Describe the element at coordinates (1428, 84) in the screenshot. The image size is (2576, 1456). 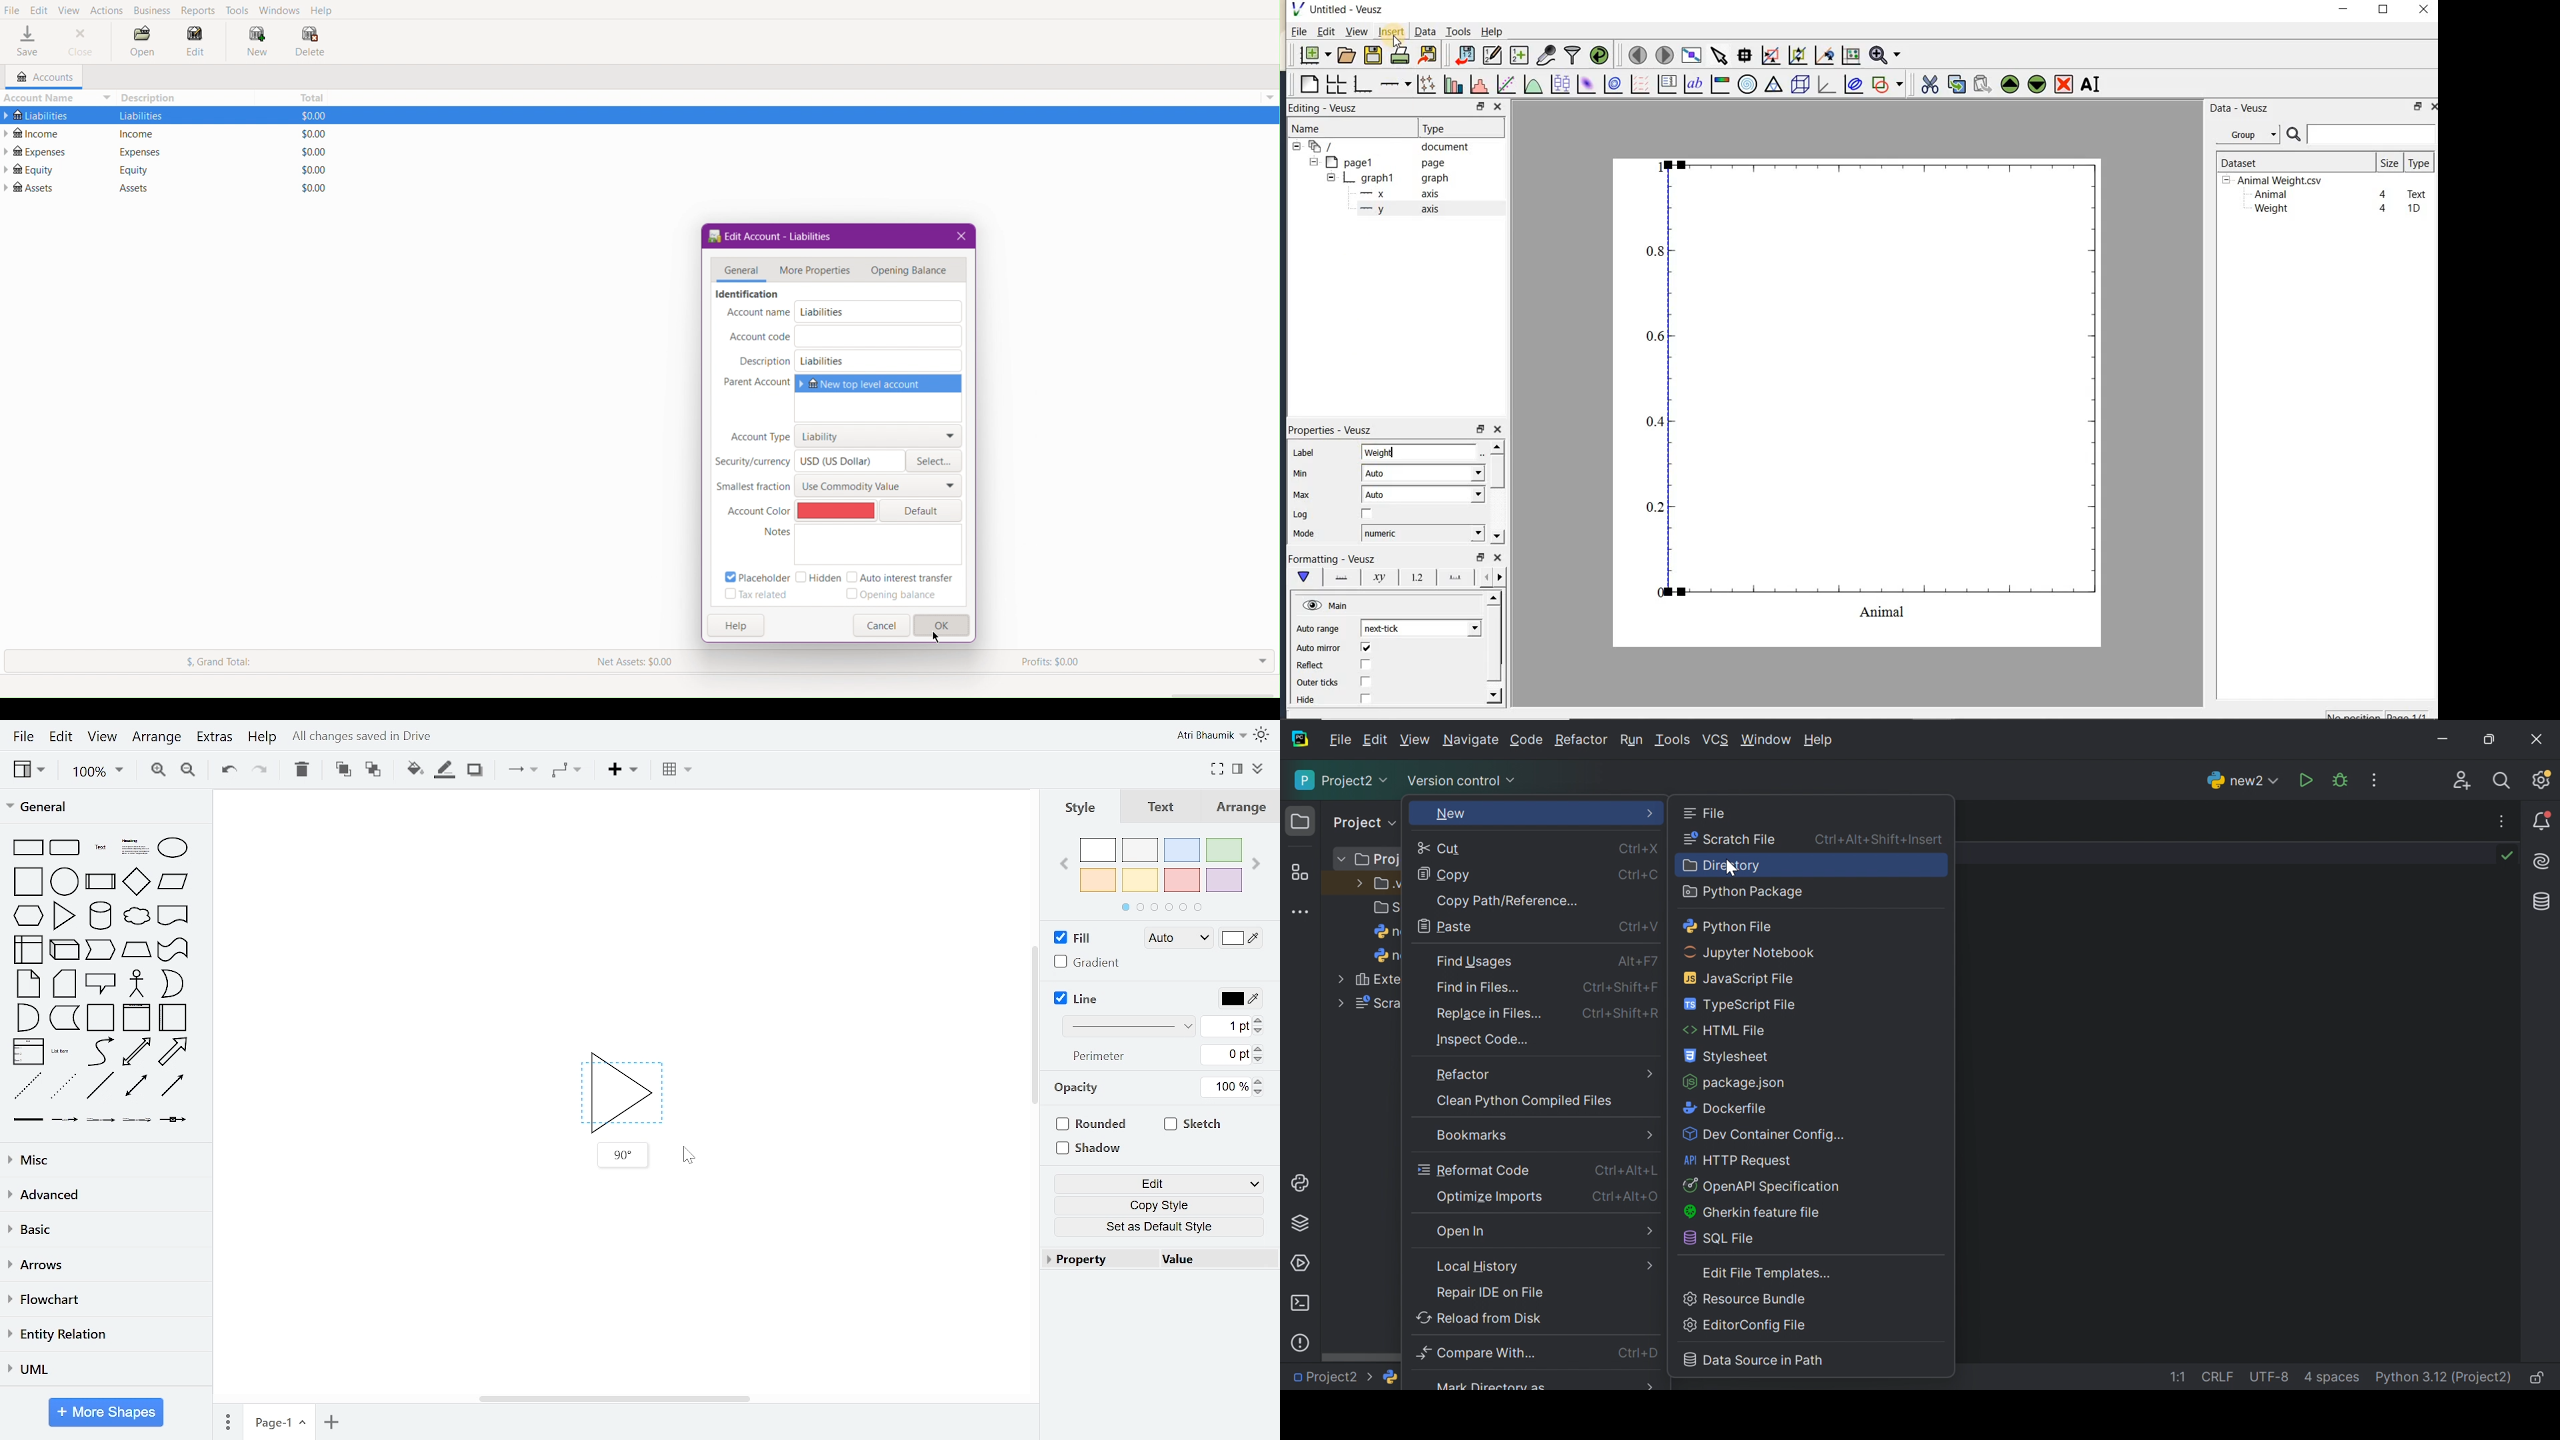
I see `plot points with lines and errorbars` at that location.